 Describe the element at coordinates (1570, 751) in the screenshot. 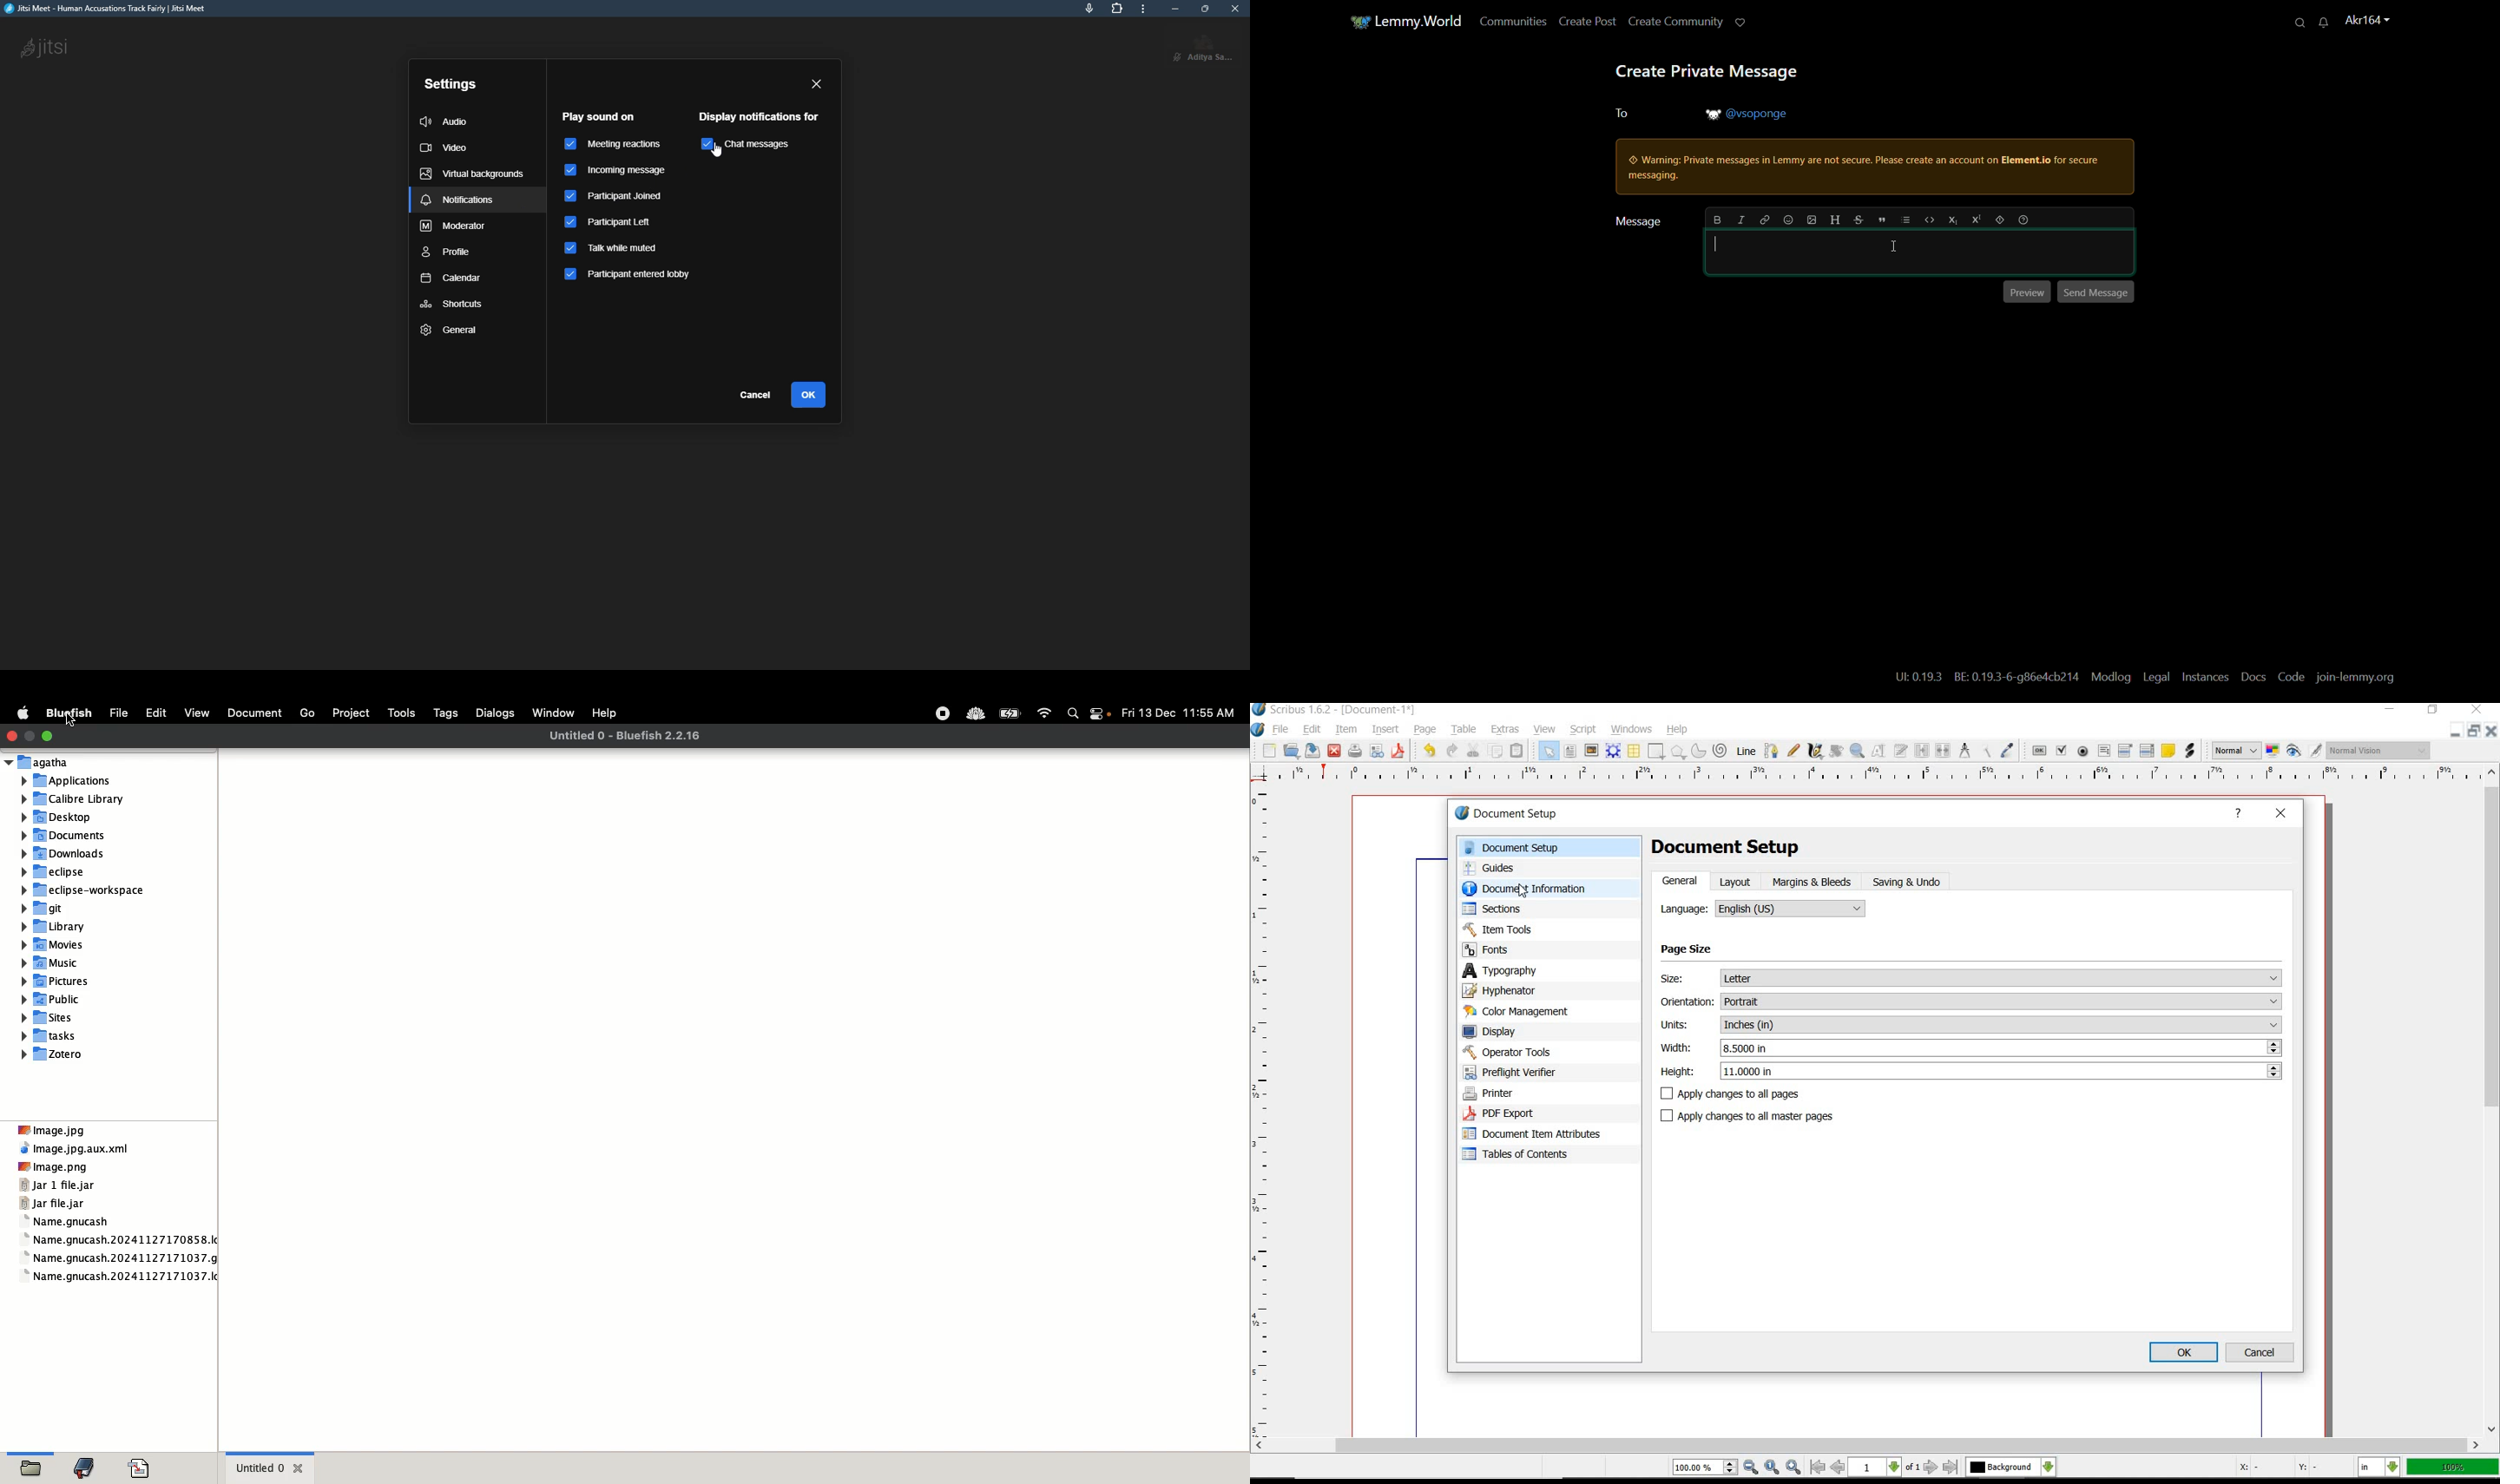

I see `text frame` at that location.